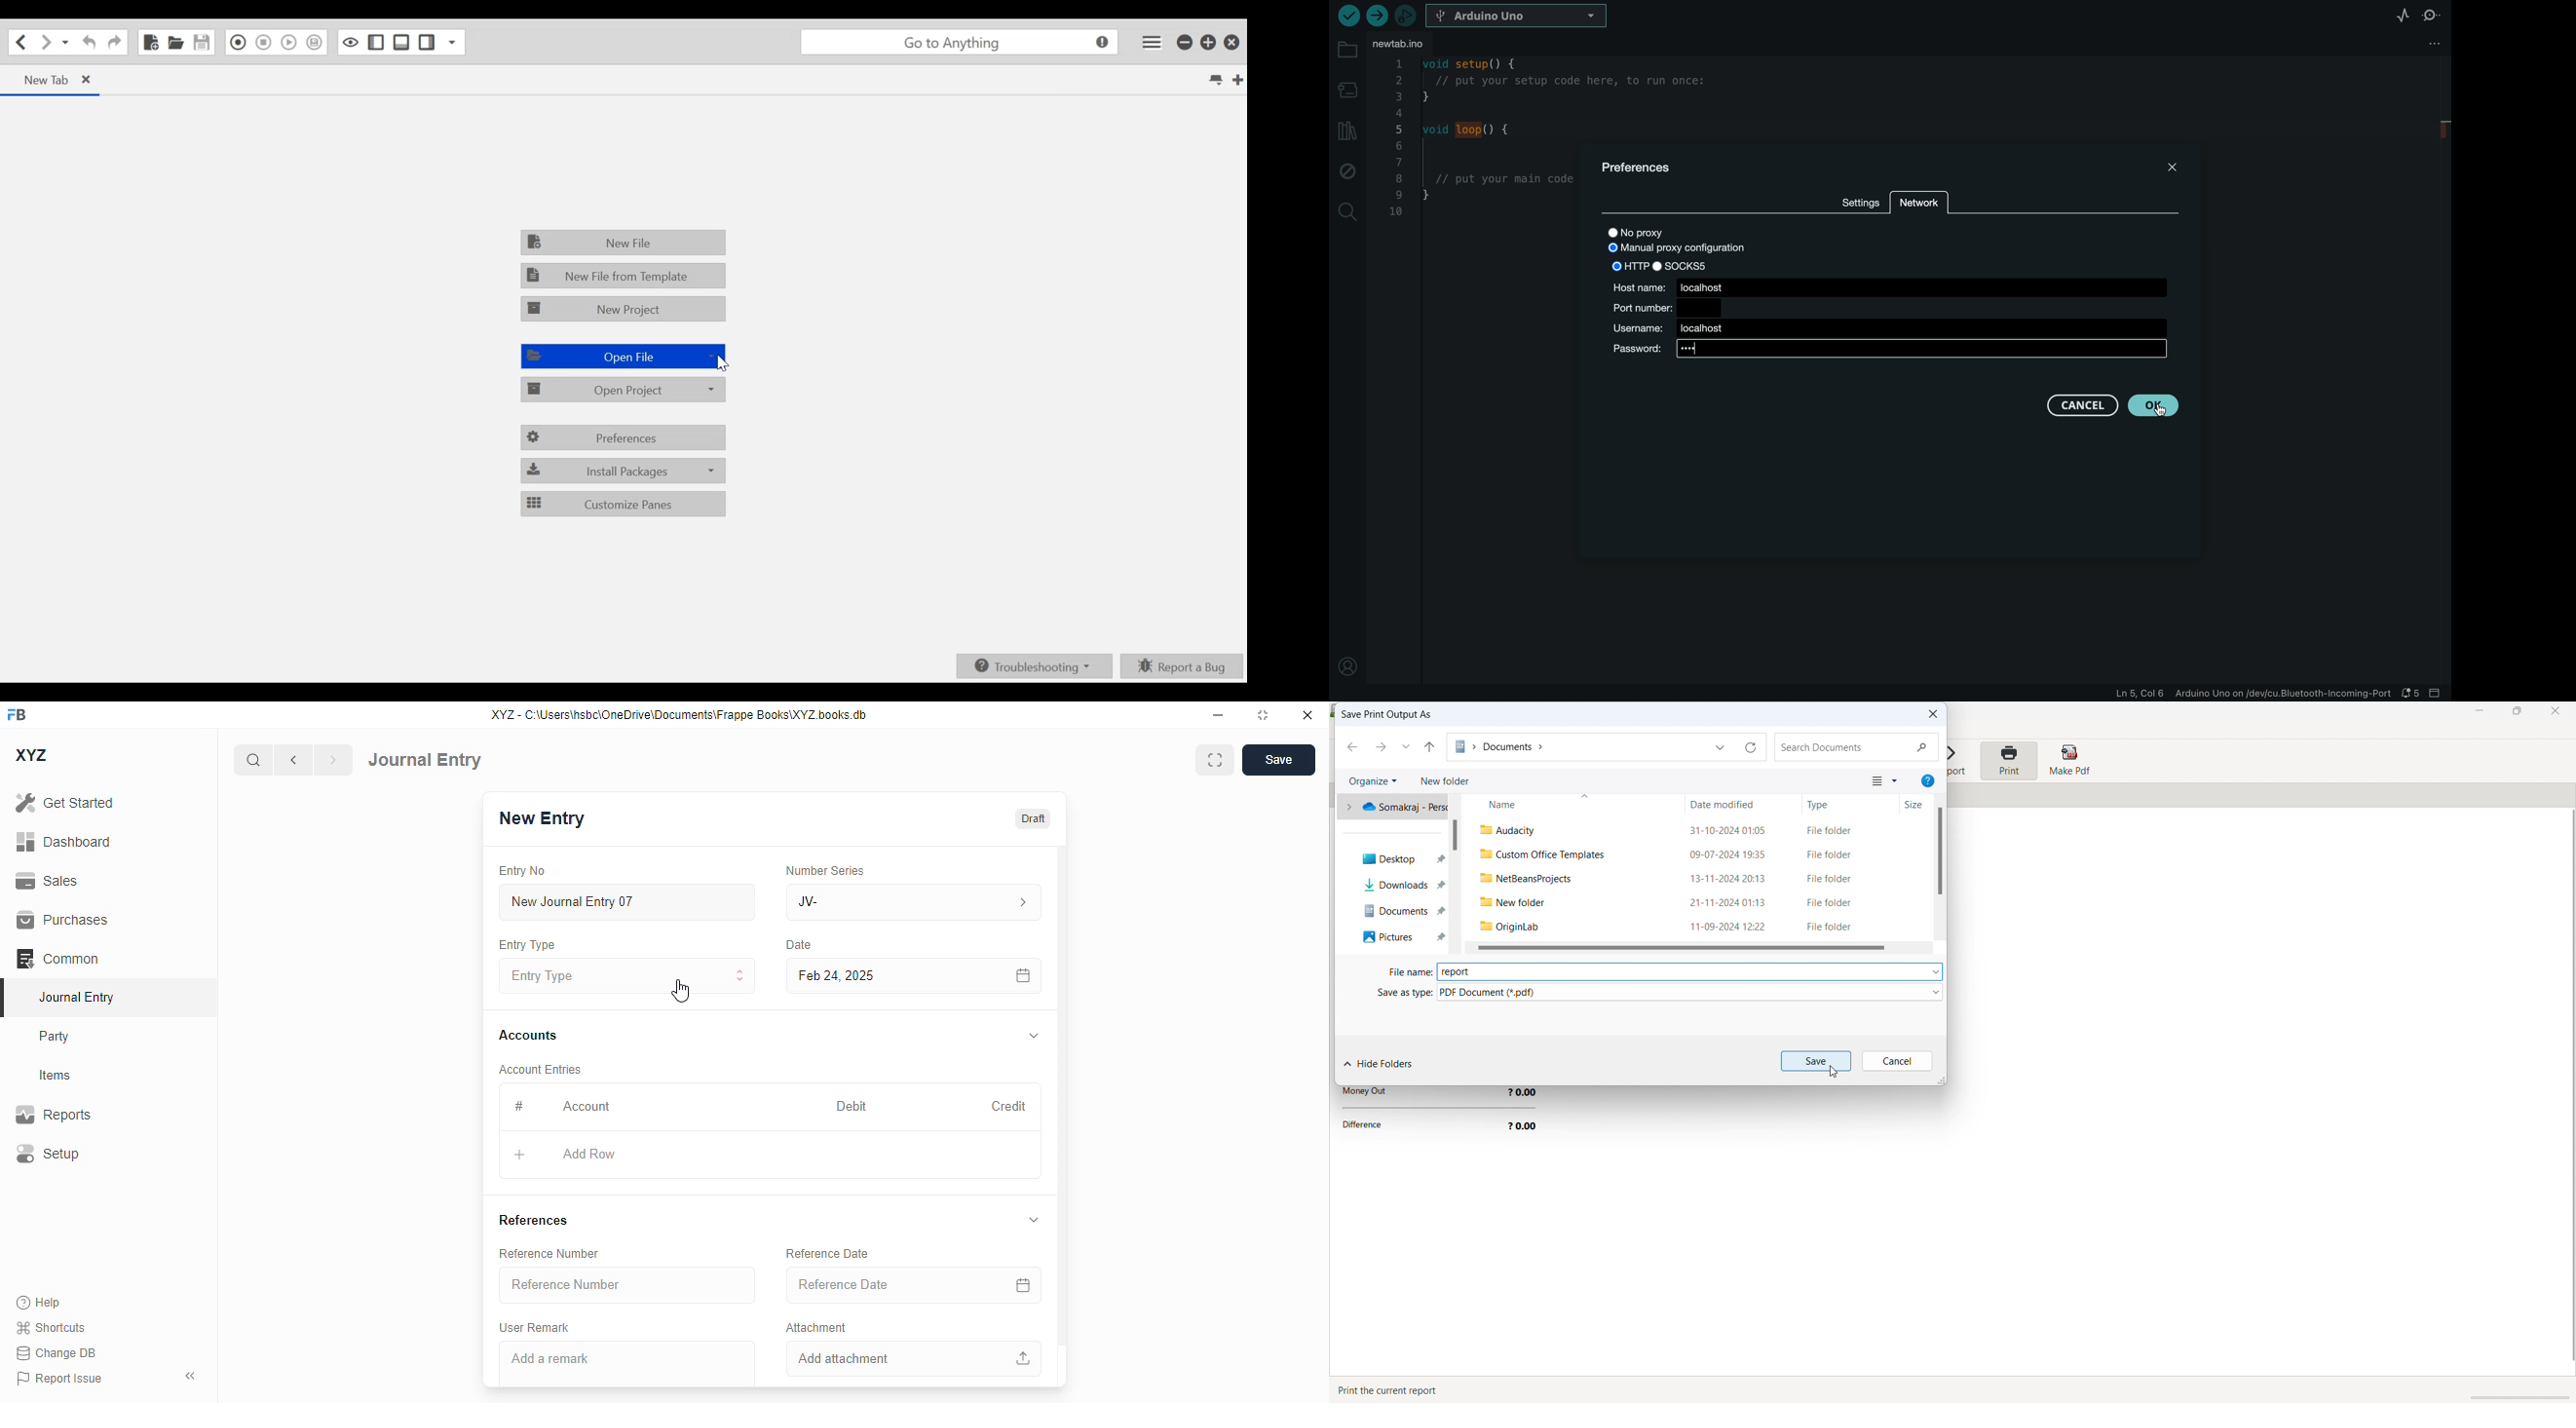  Describe the element at coordinates (528, 945) in the screenshot. I see `entry type` at that location.